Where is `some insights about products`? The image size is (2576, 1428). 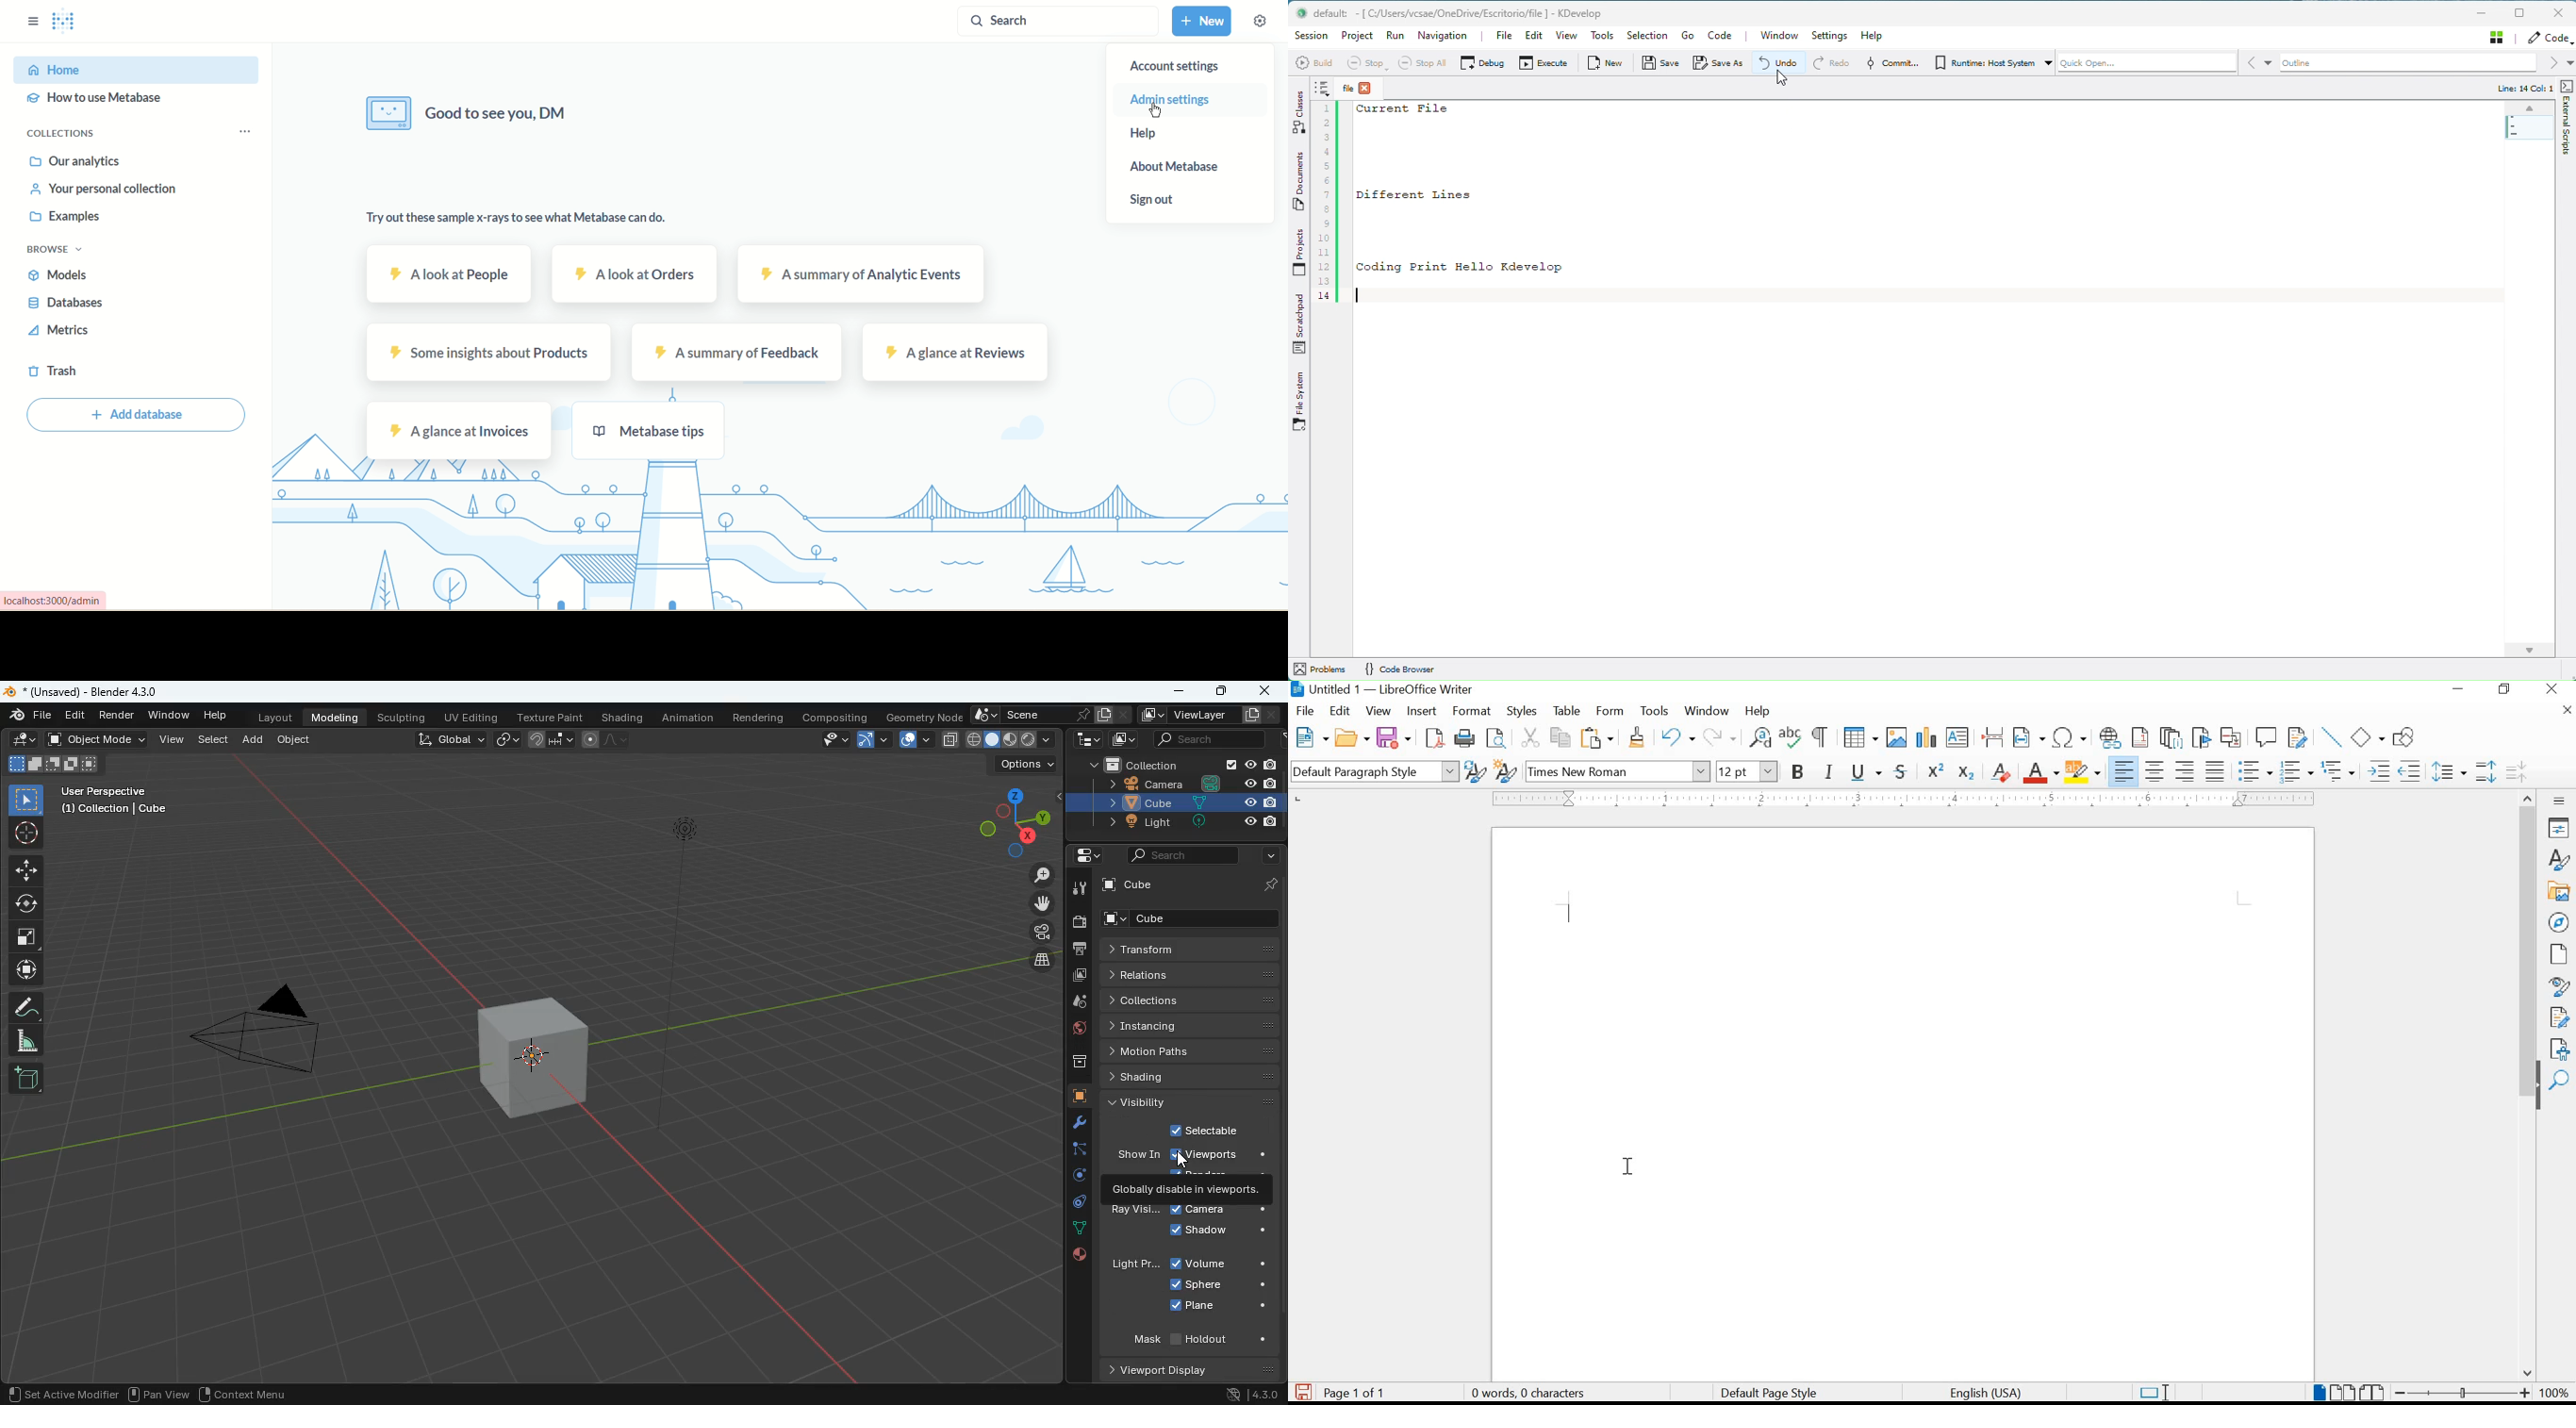 some insights about products is located at coordinates (490, 356).